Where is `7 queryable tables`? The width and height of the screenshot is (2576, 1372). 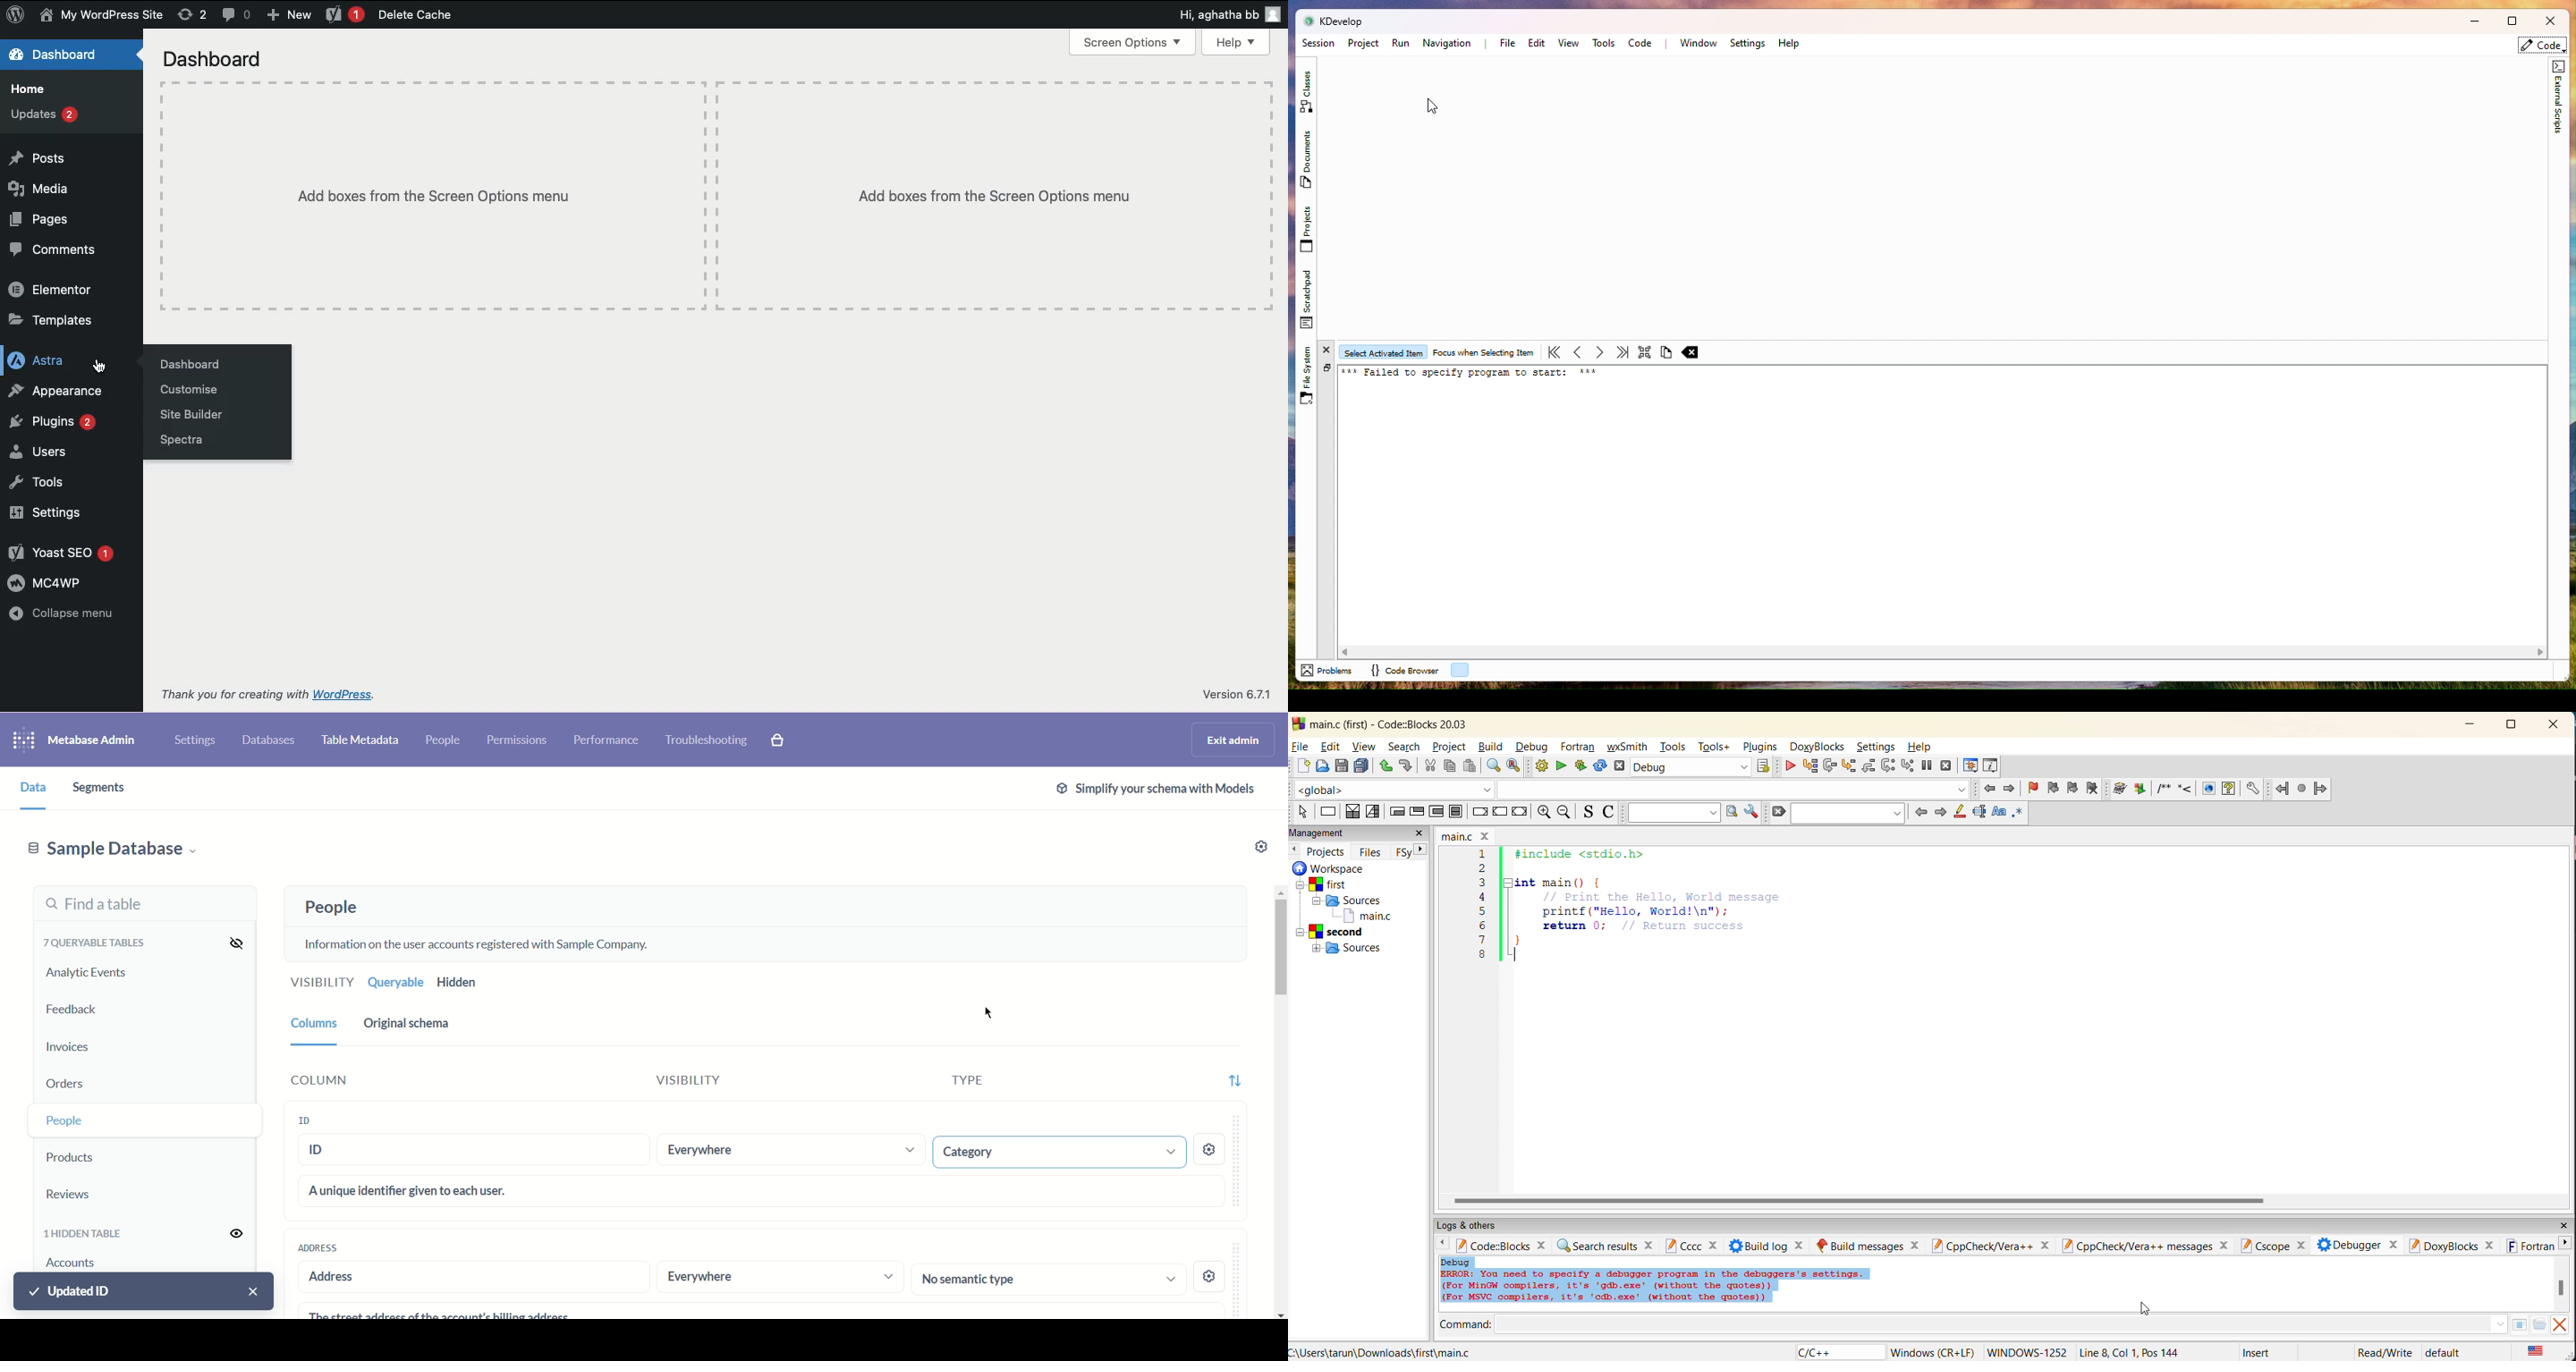 7 queryable tables is located at coordinates (91, 943).